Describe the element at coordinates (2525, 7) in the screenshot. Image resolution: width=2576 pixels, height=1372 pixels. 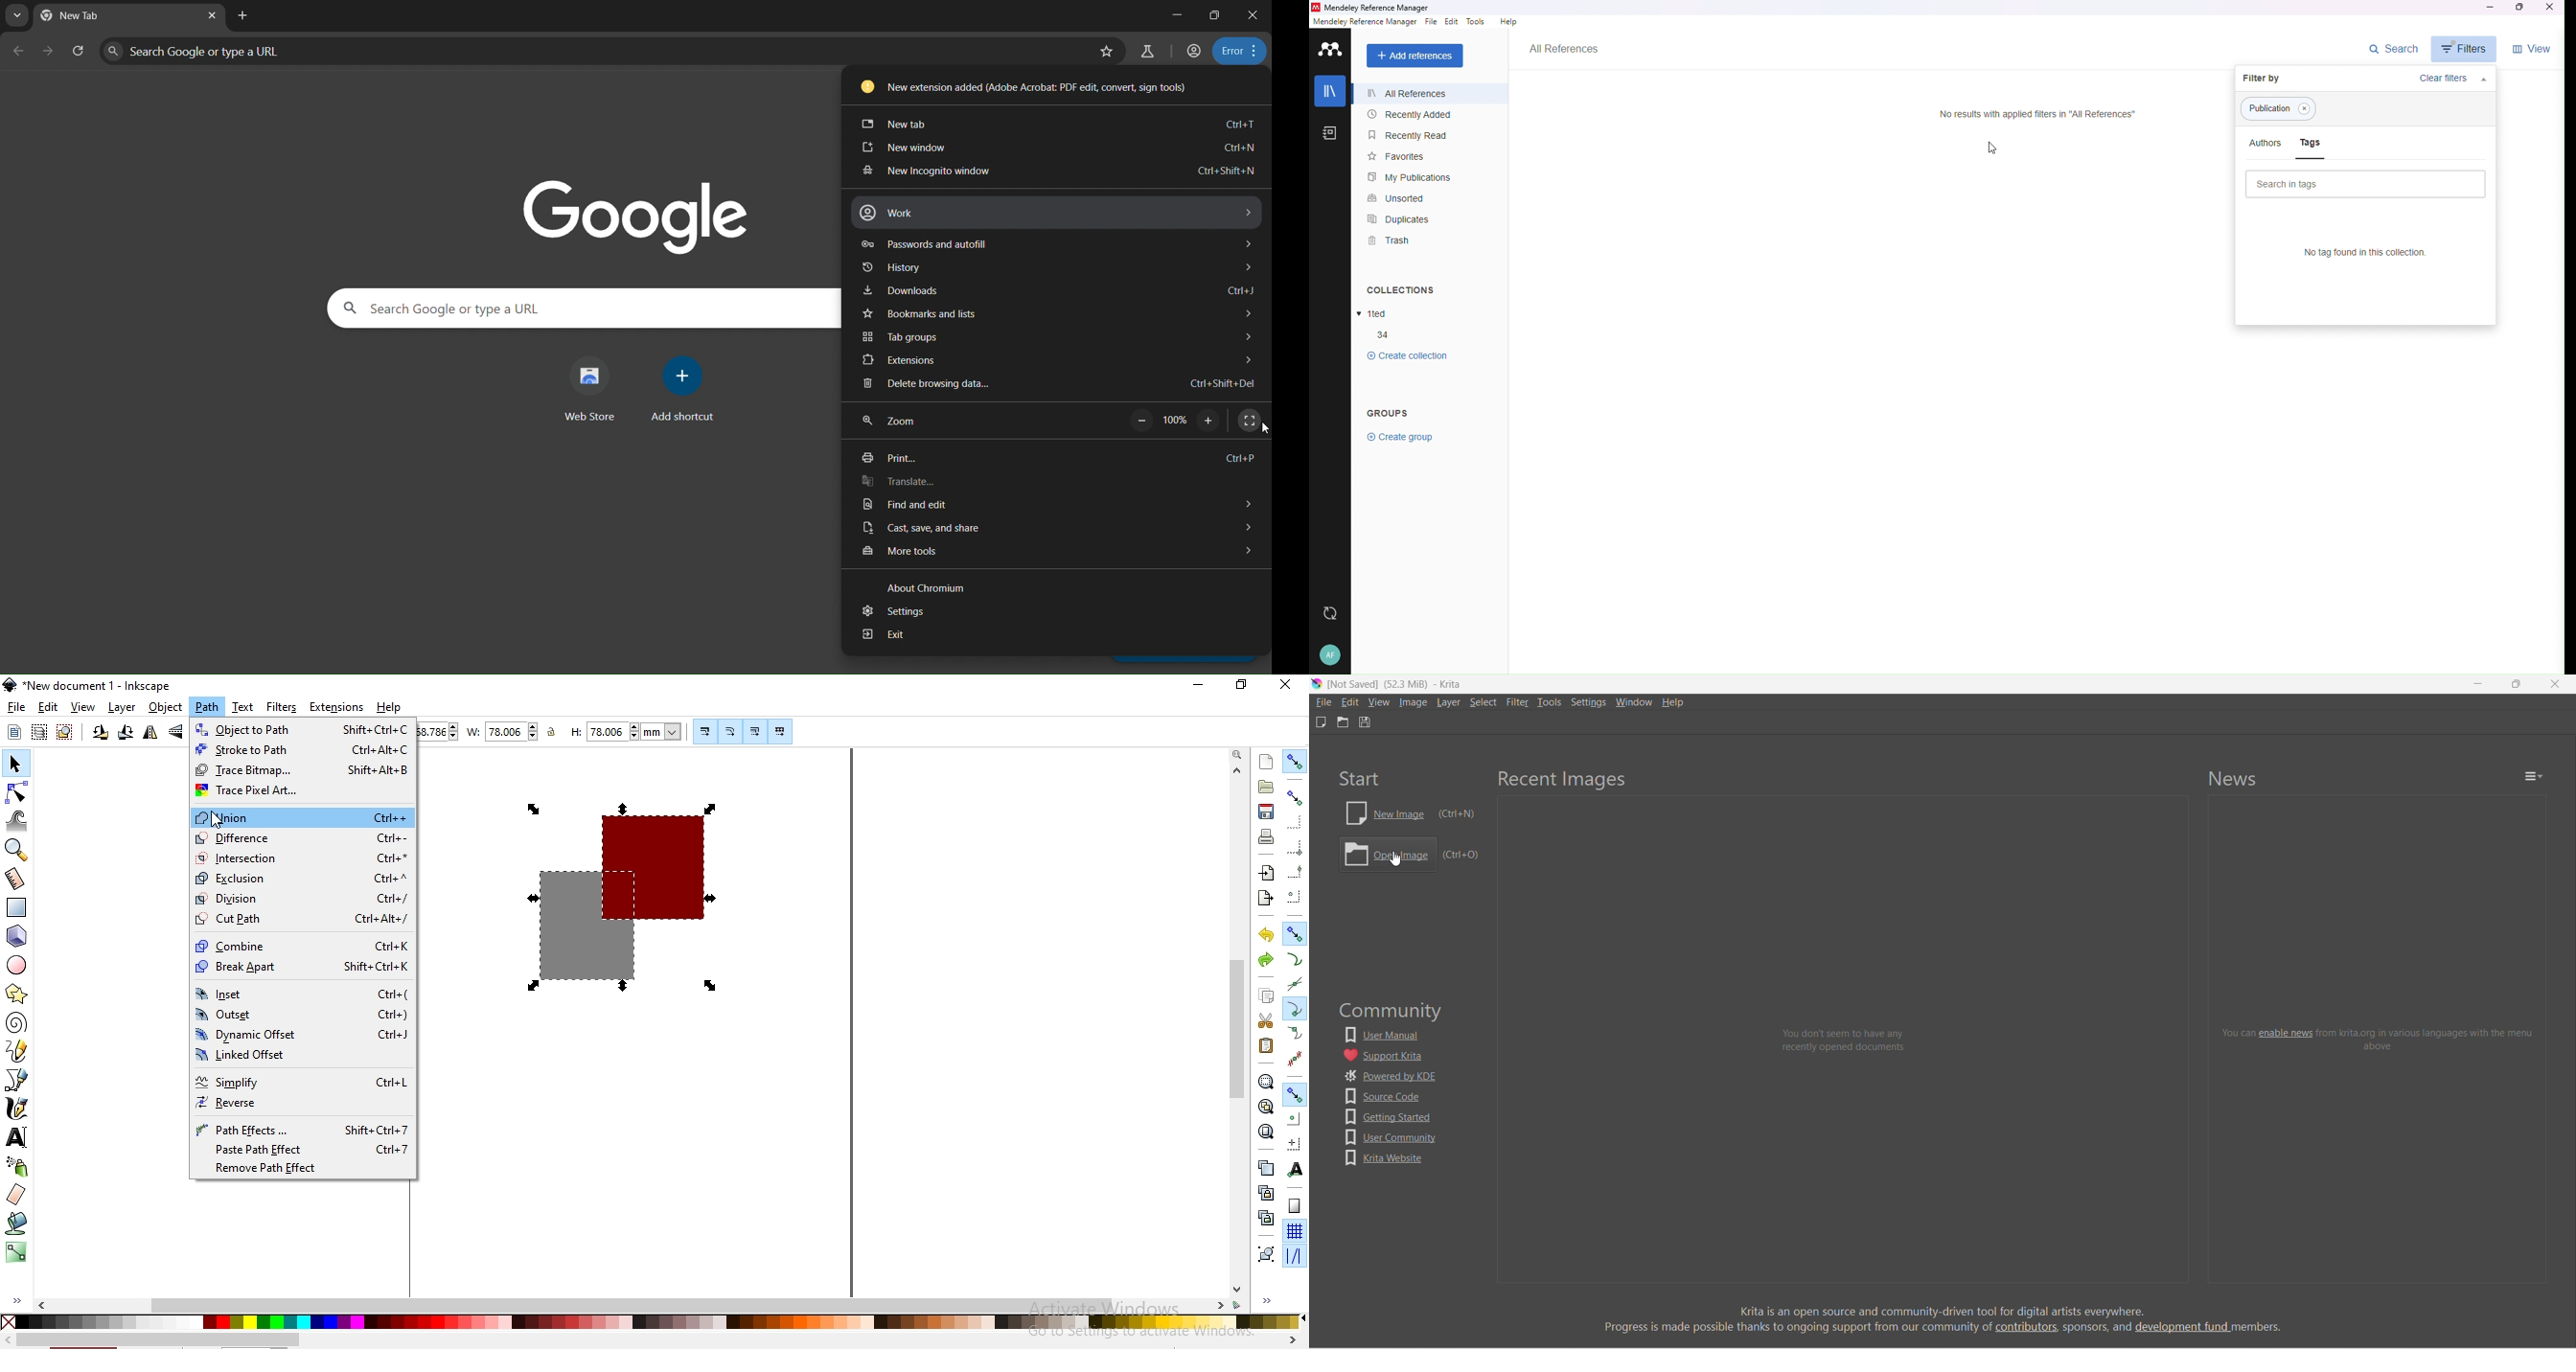
I see `Box` at that location.